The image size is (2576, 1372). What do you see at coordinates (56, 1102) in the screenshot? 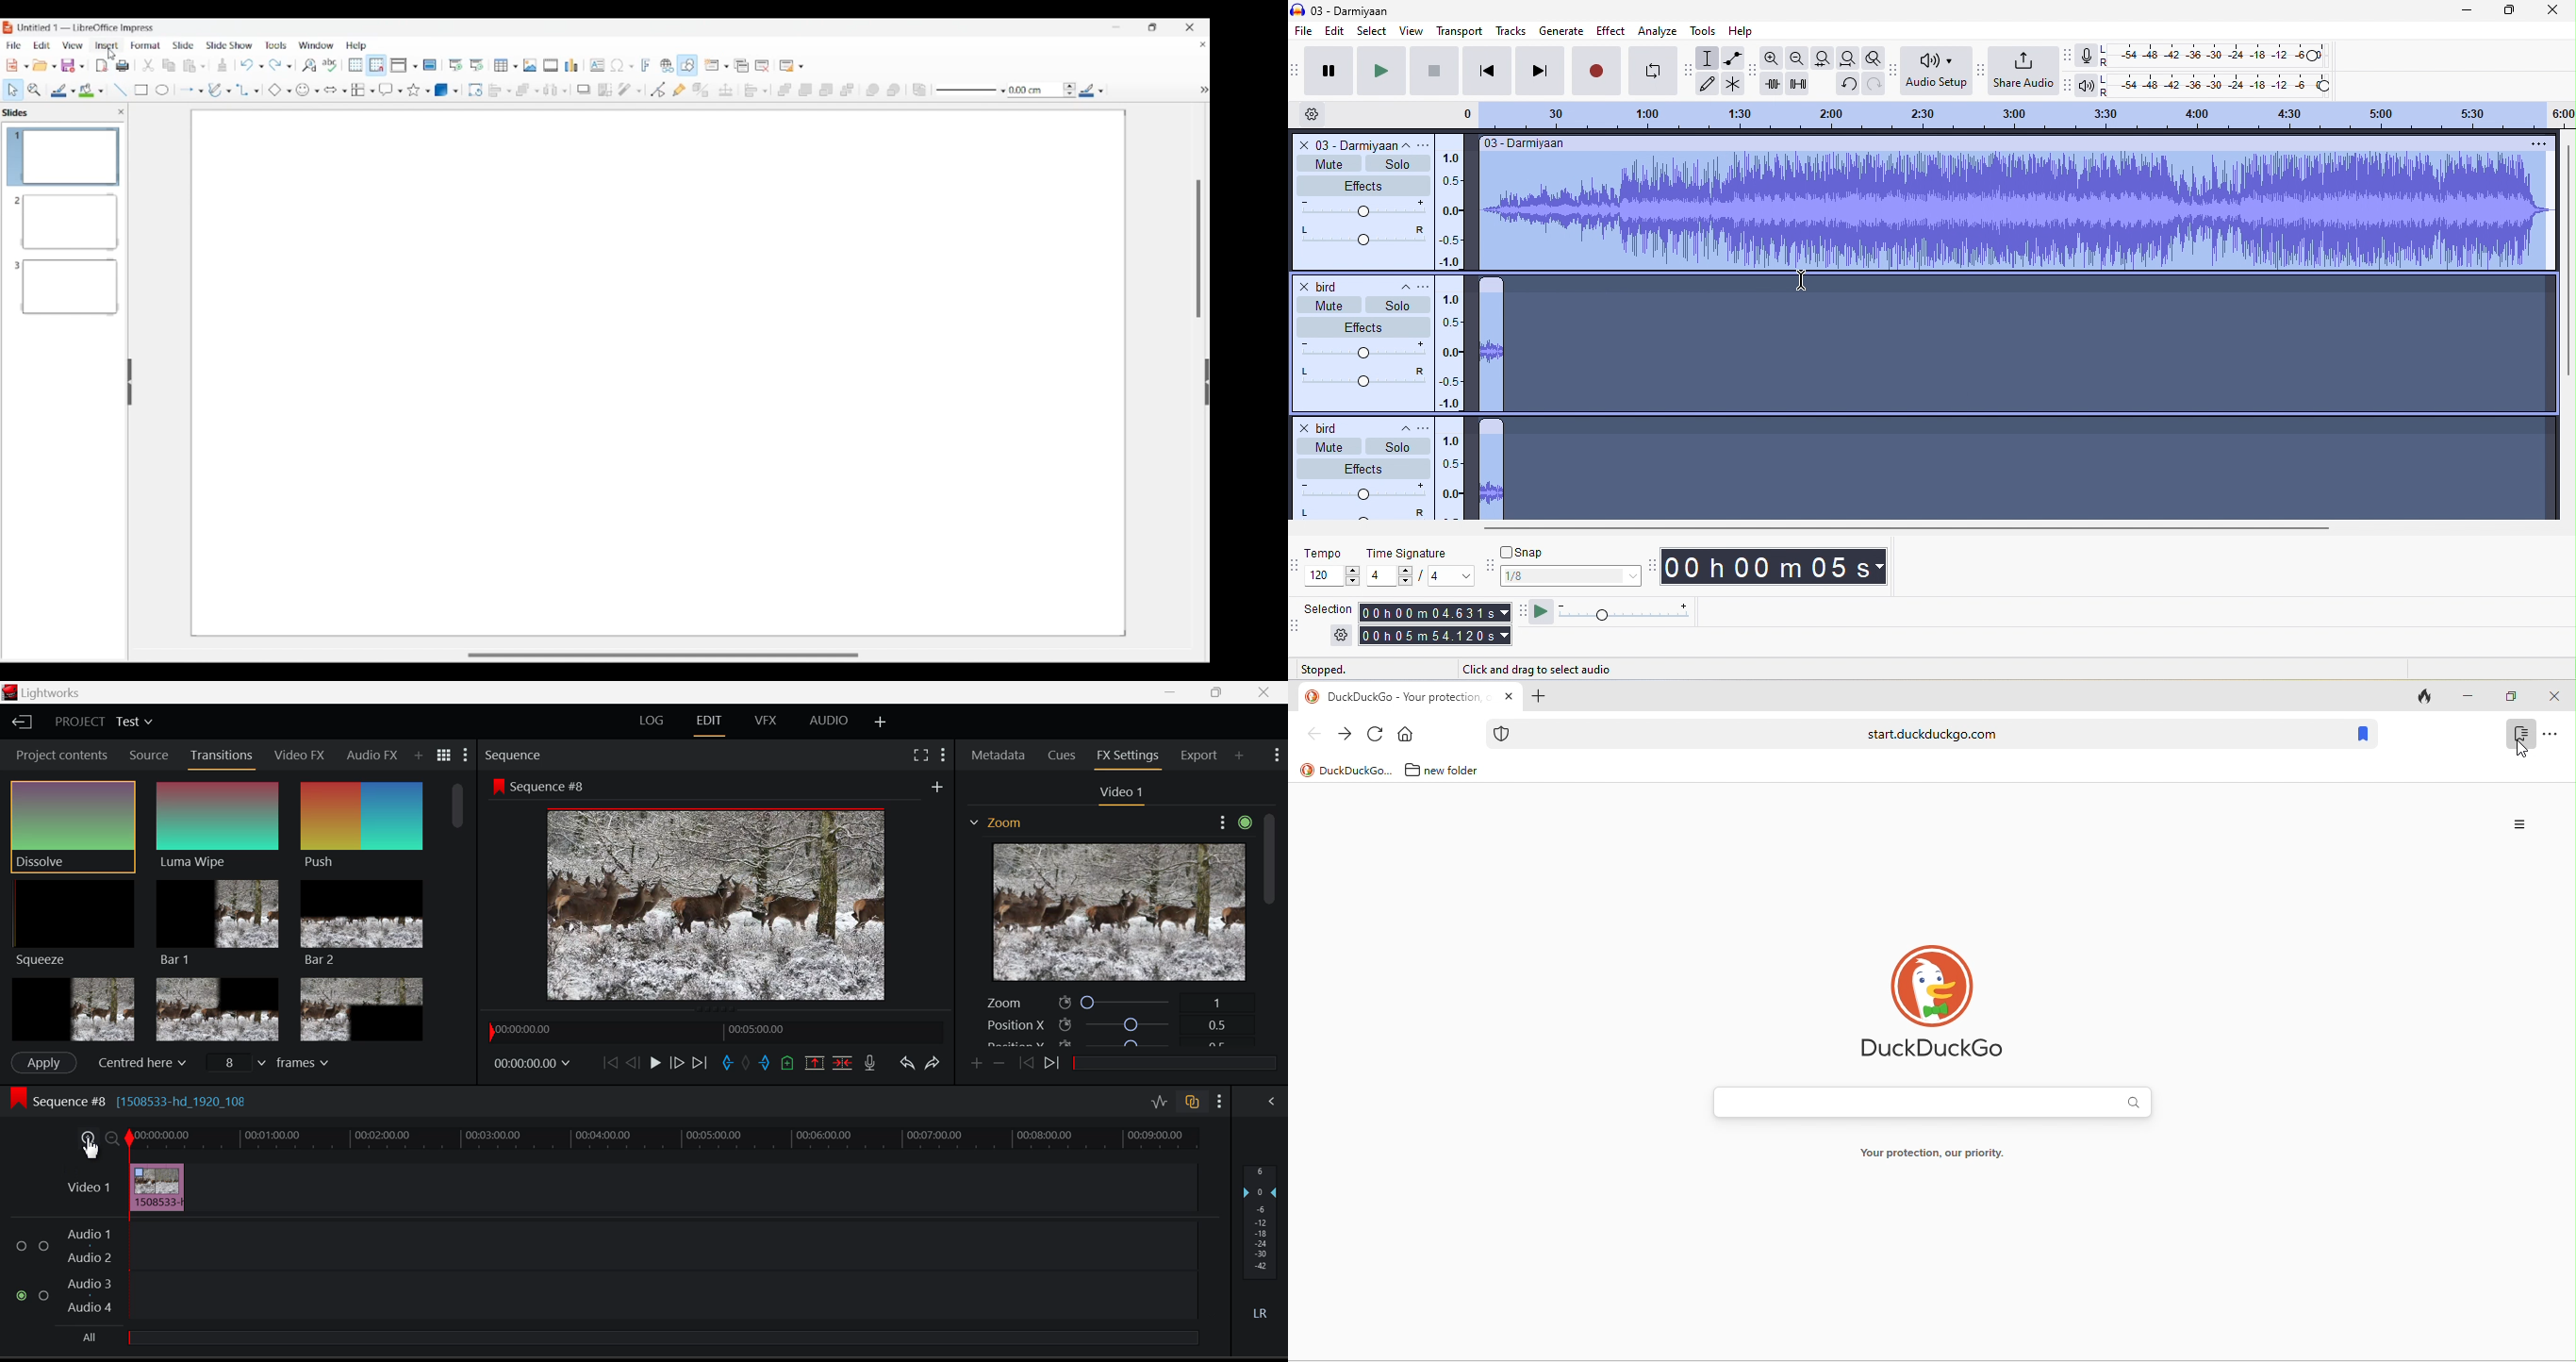
I see `Sequence Editing Section` at bounding box center [56, 1102].